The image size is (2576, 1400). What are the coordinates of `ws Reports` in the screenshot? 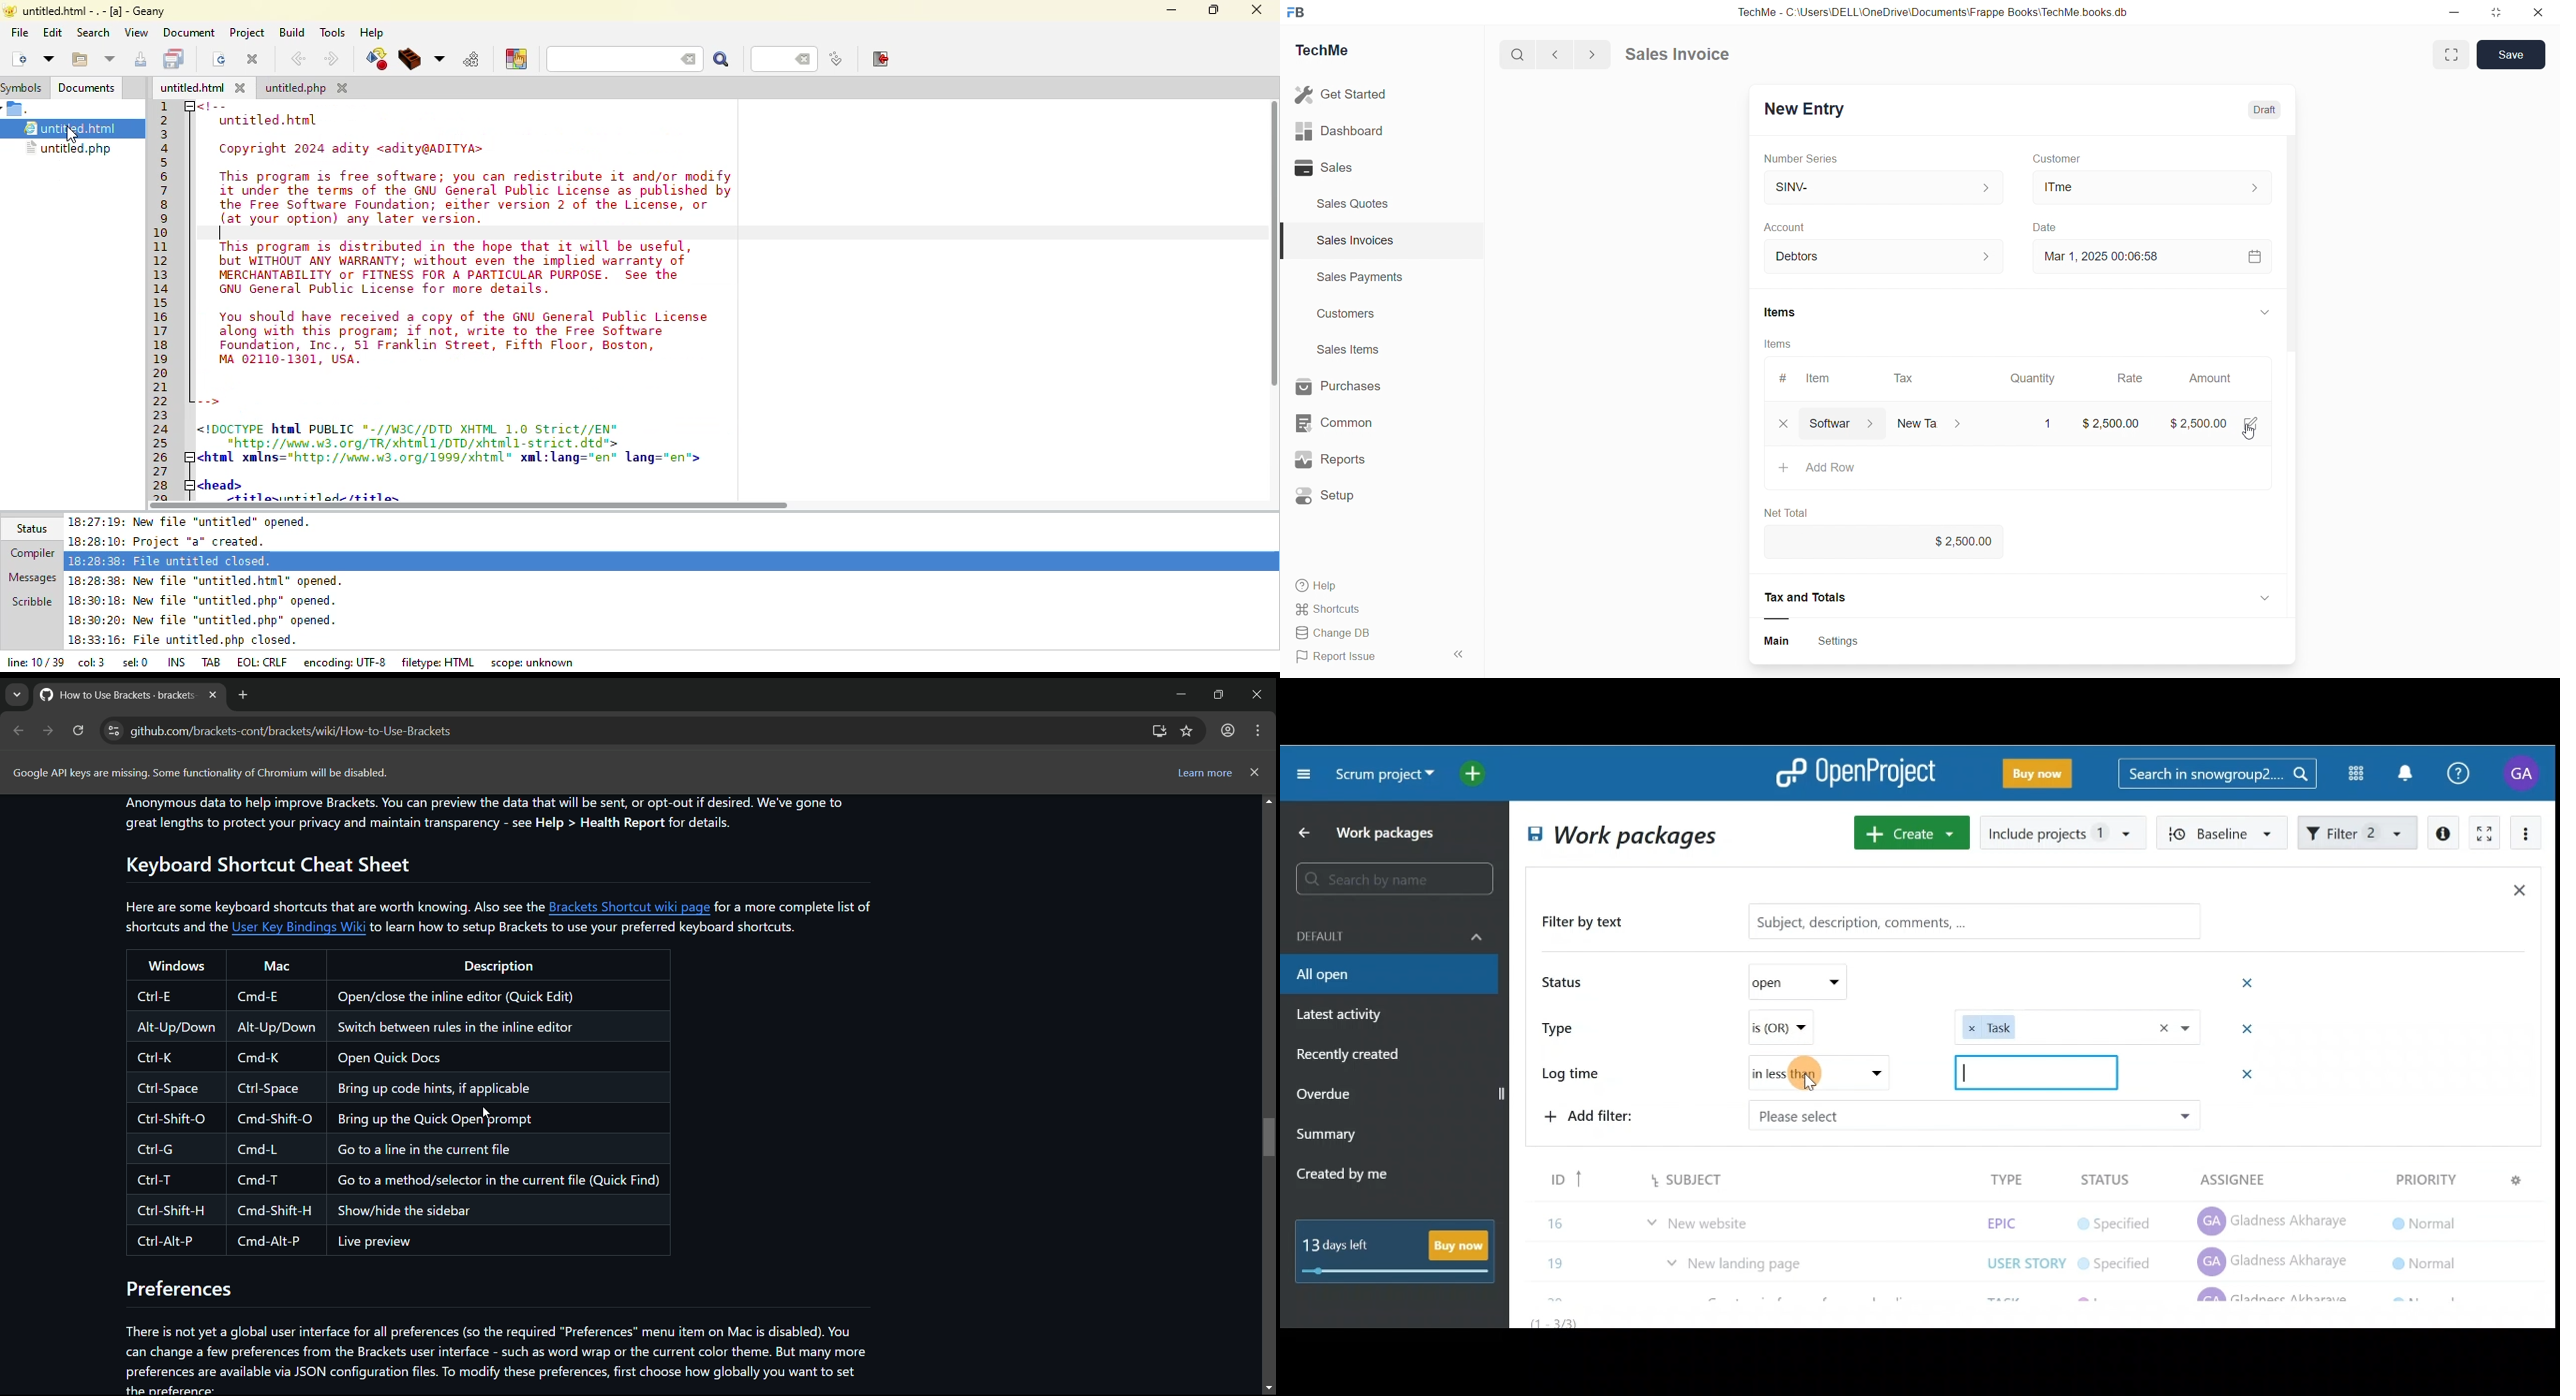 It's located at (1343, 460).